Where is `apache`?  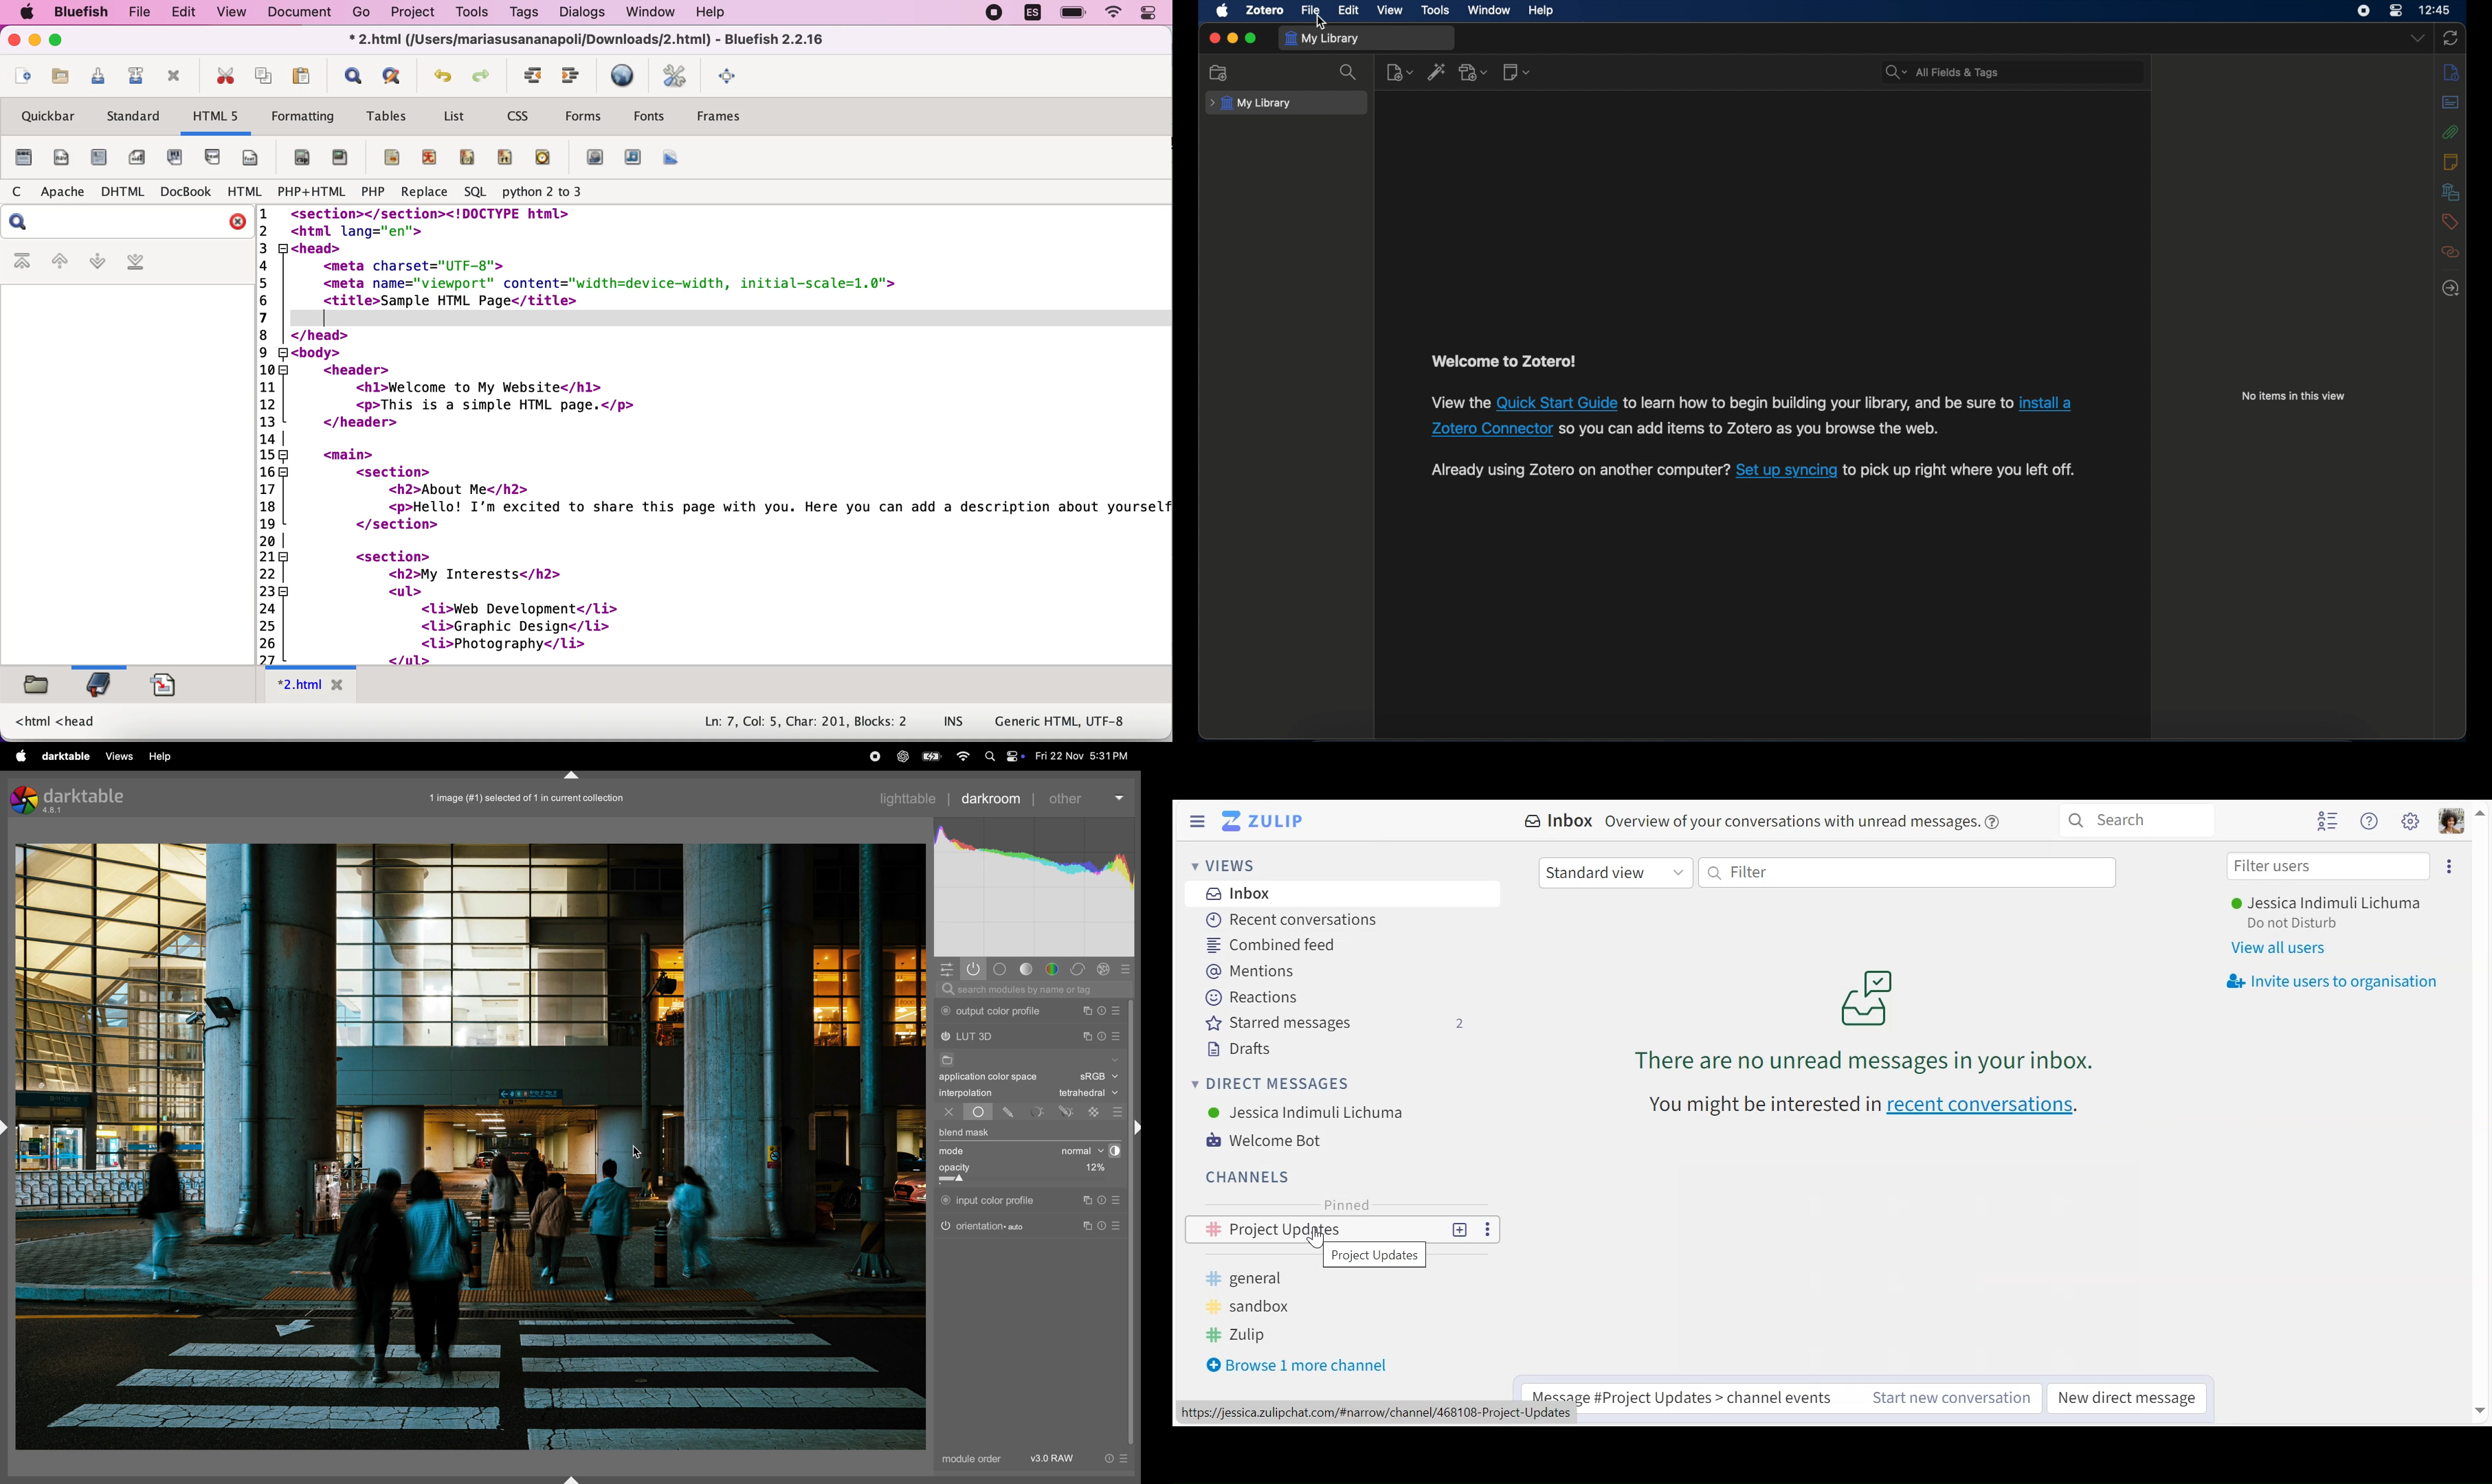
apache is located at coordinates (65, 190).